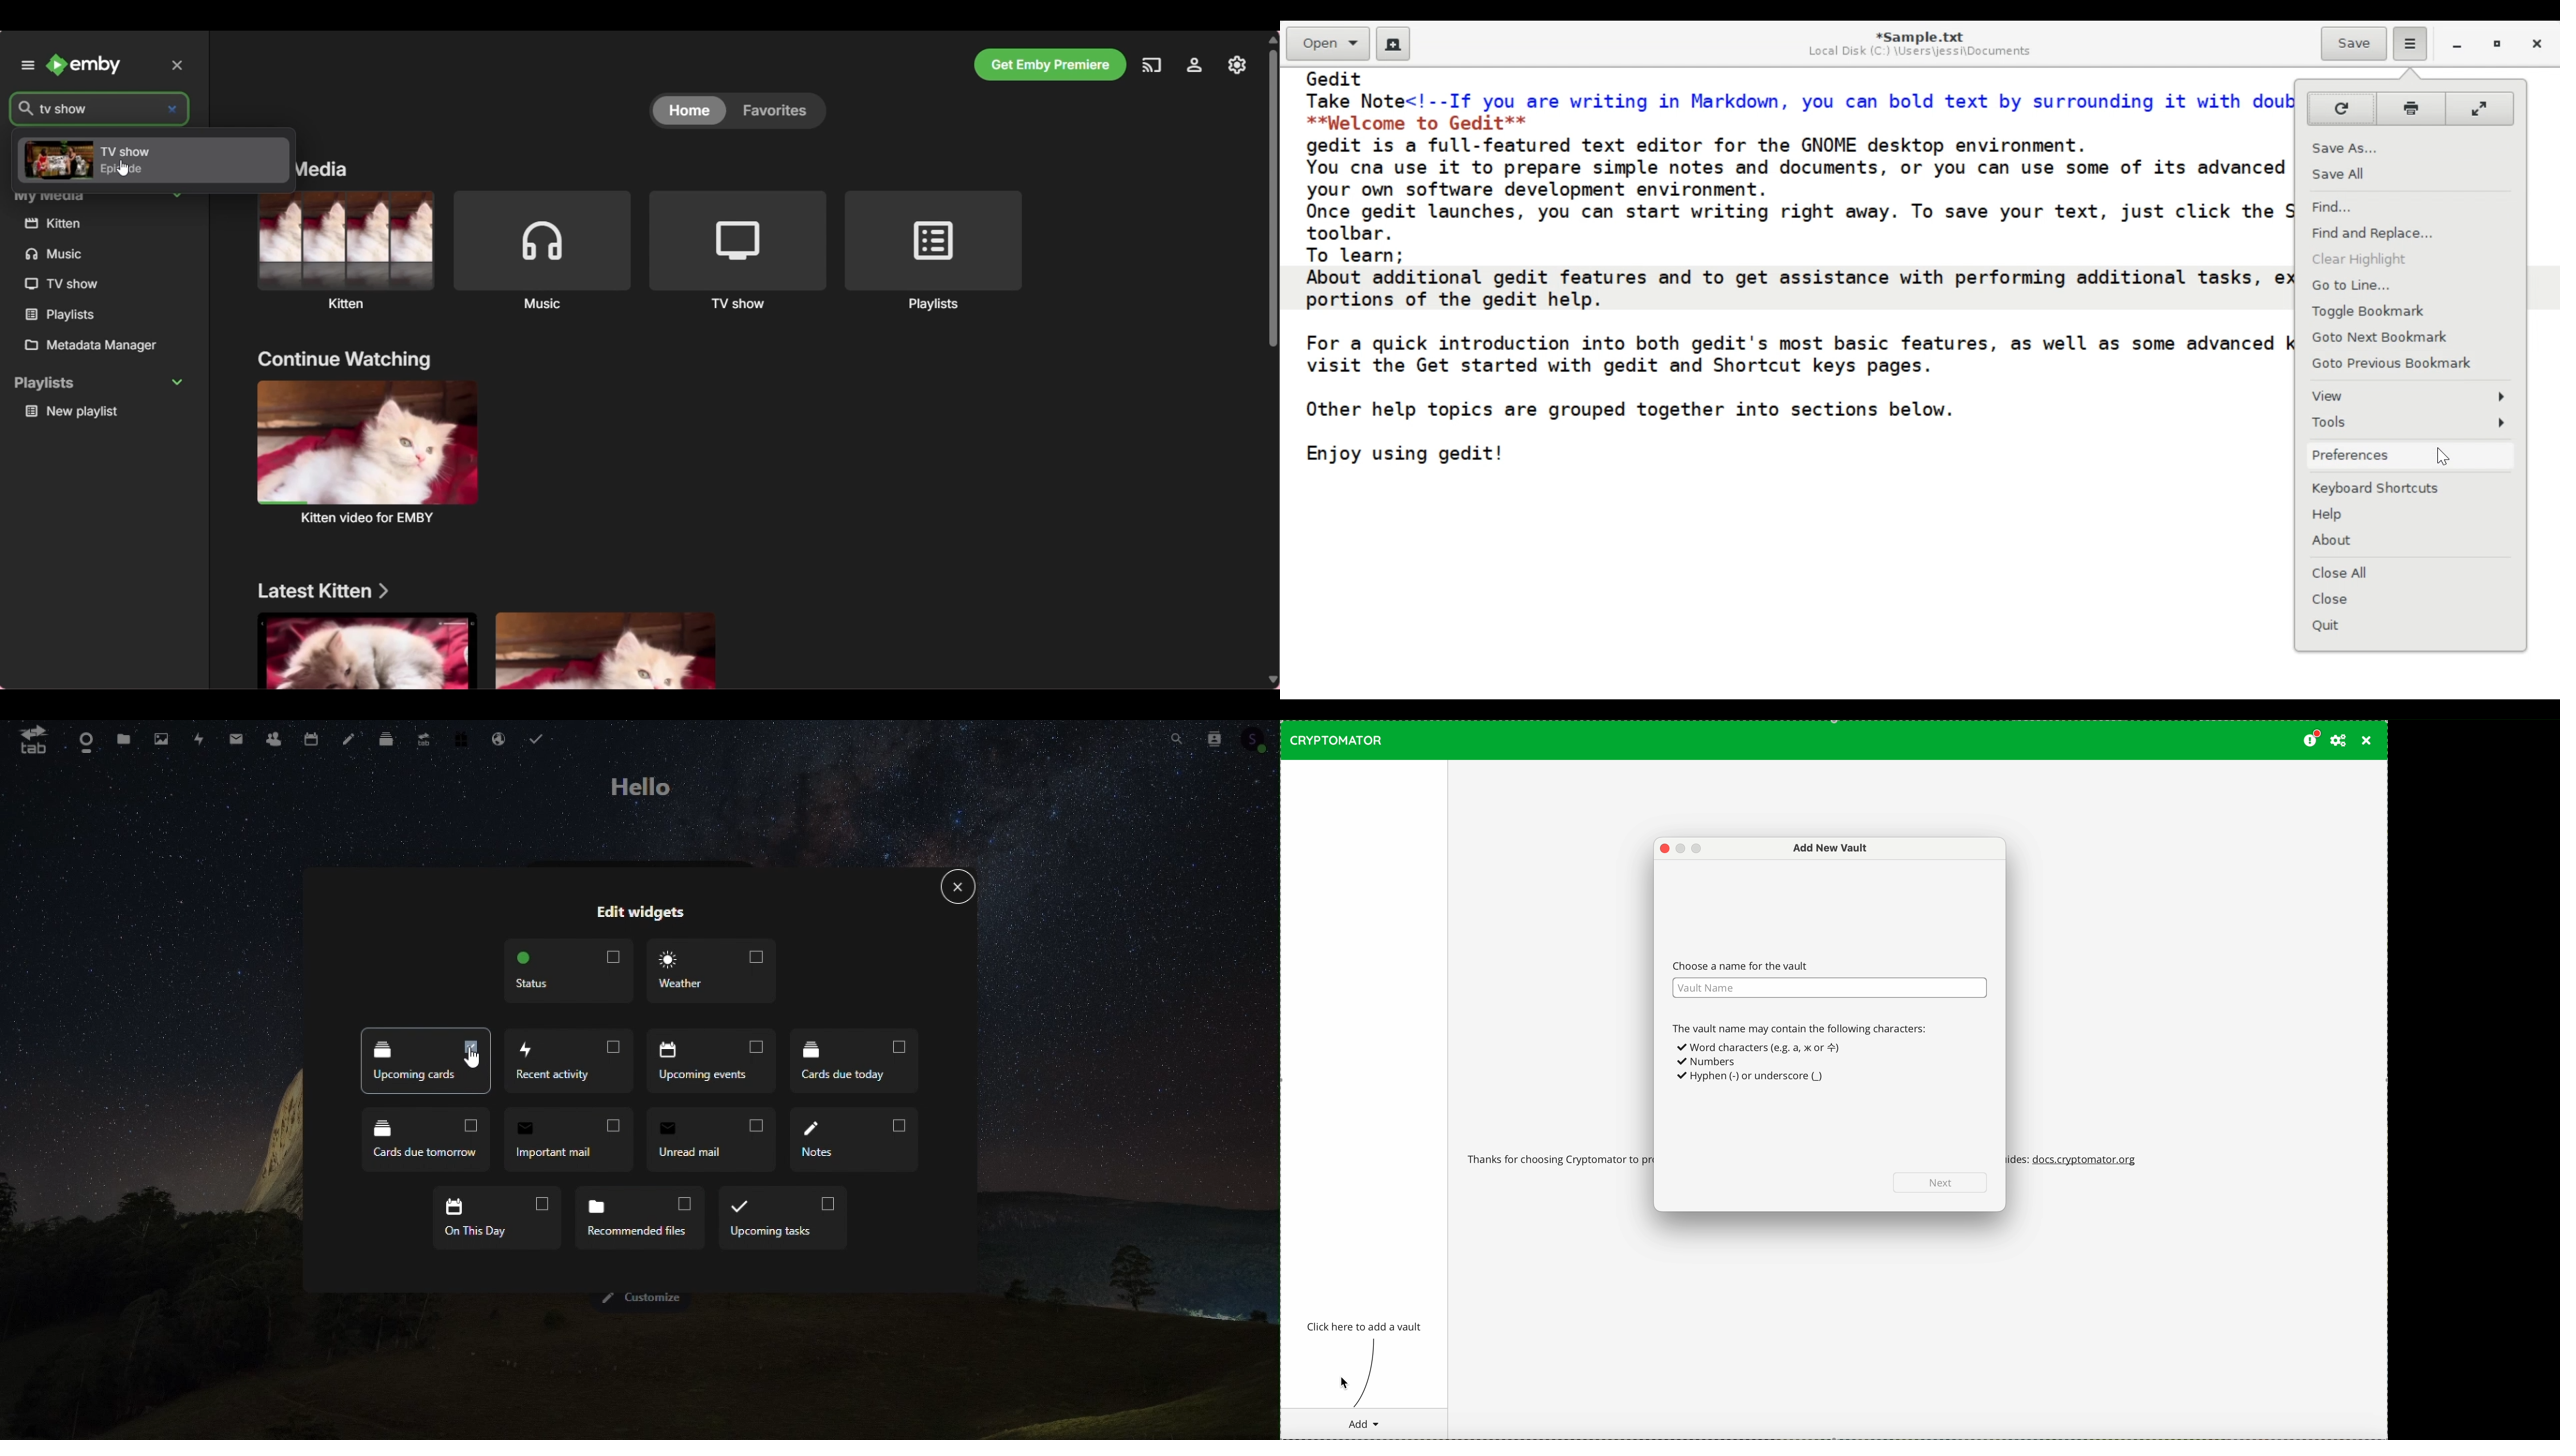  What do you see at coordinates (709, 1060) in the screenshot?
I see `Upcoming events` at bounding box center [709, 1060].